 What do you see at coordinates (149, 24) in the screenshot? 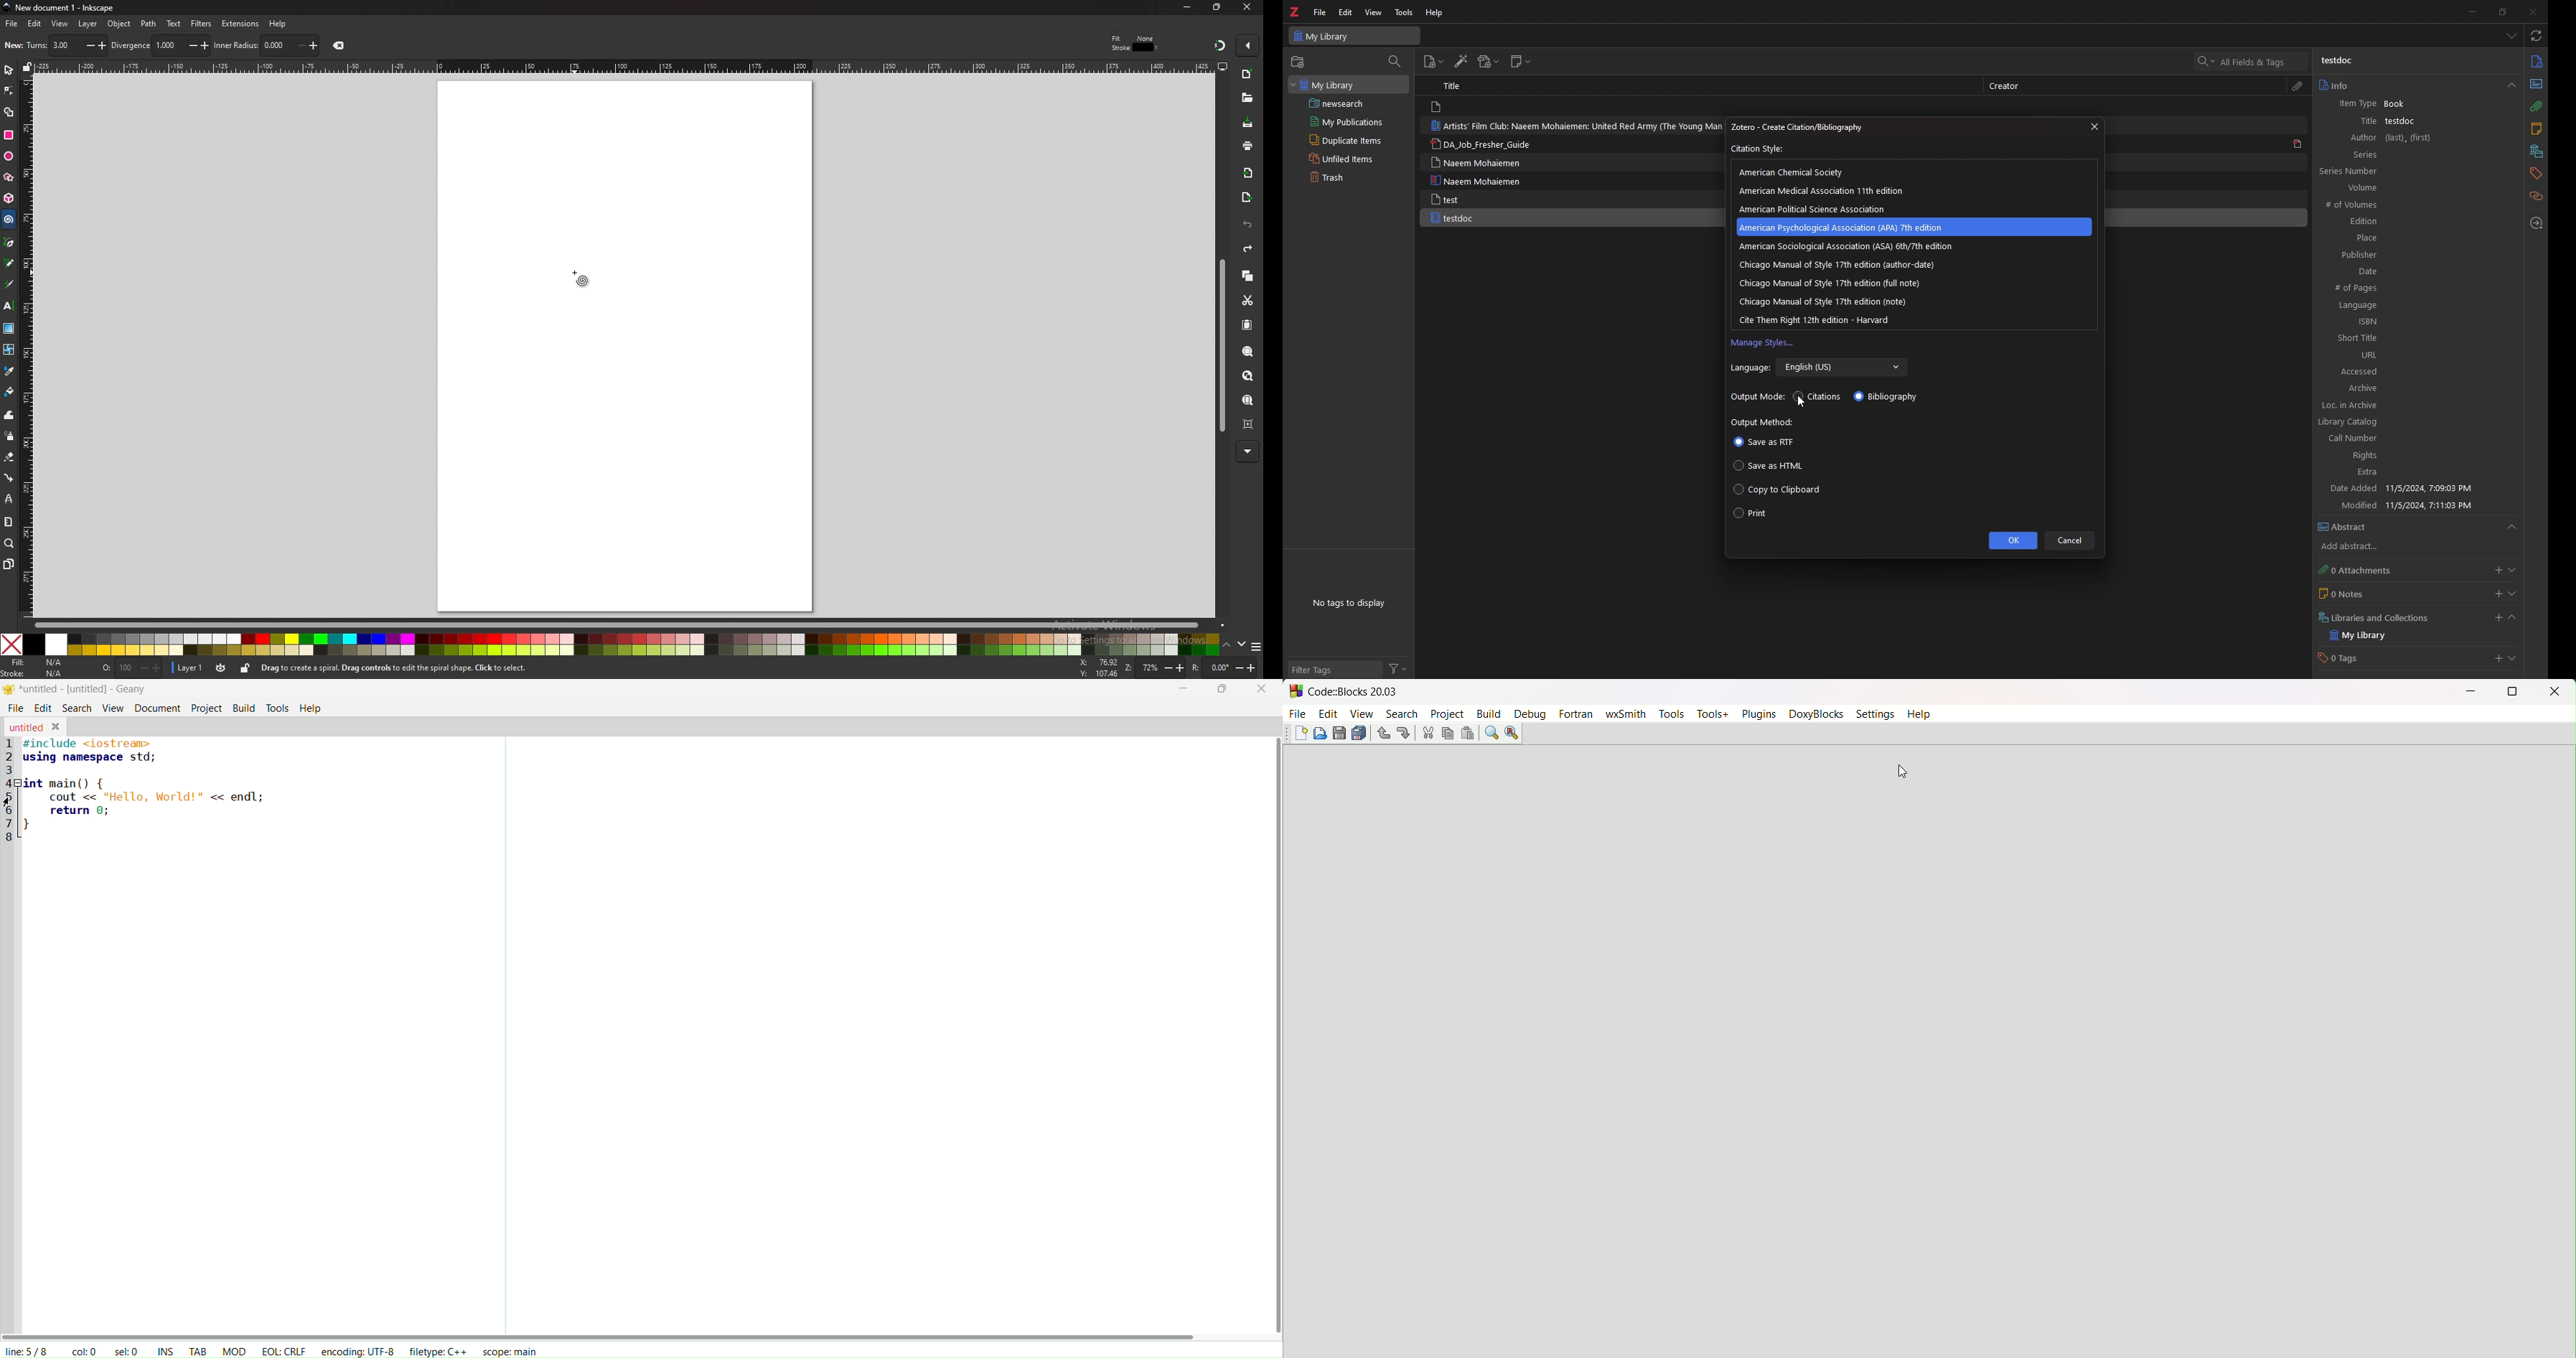
I see `path` at bounding box center [149, 24].